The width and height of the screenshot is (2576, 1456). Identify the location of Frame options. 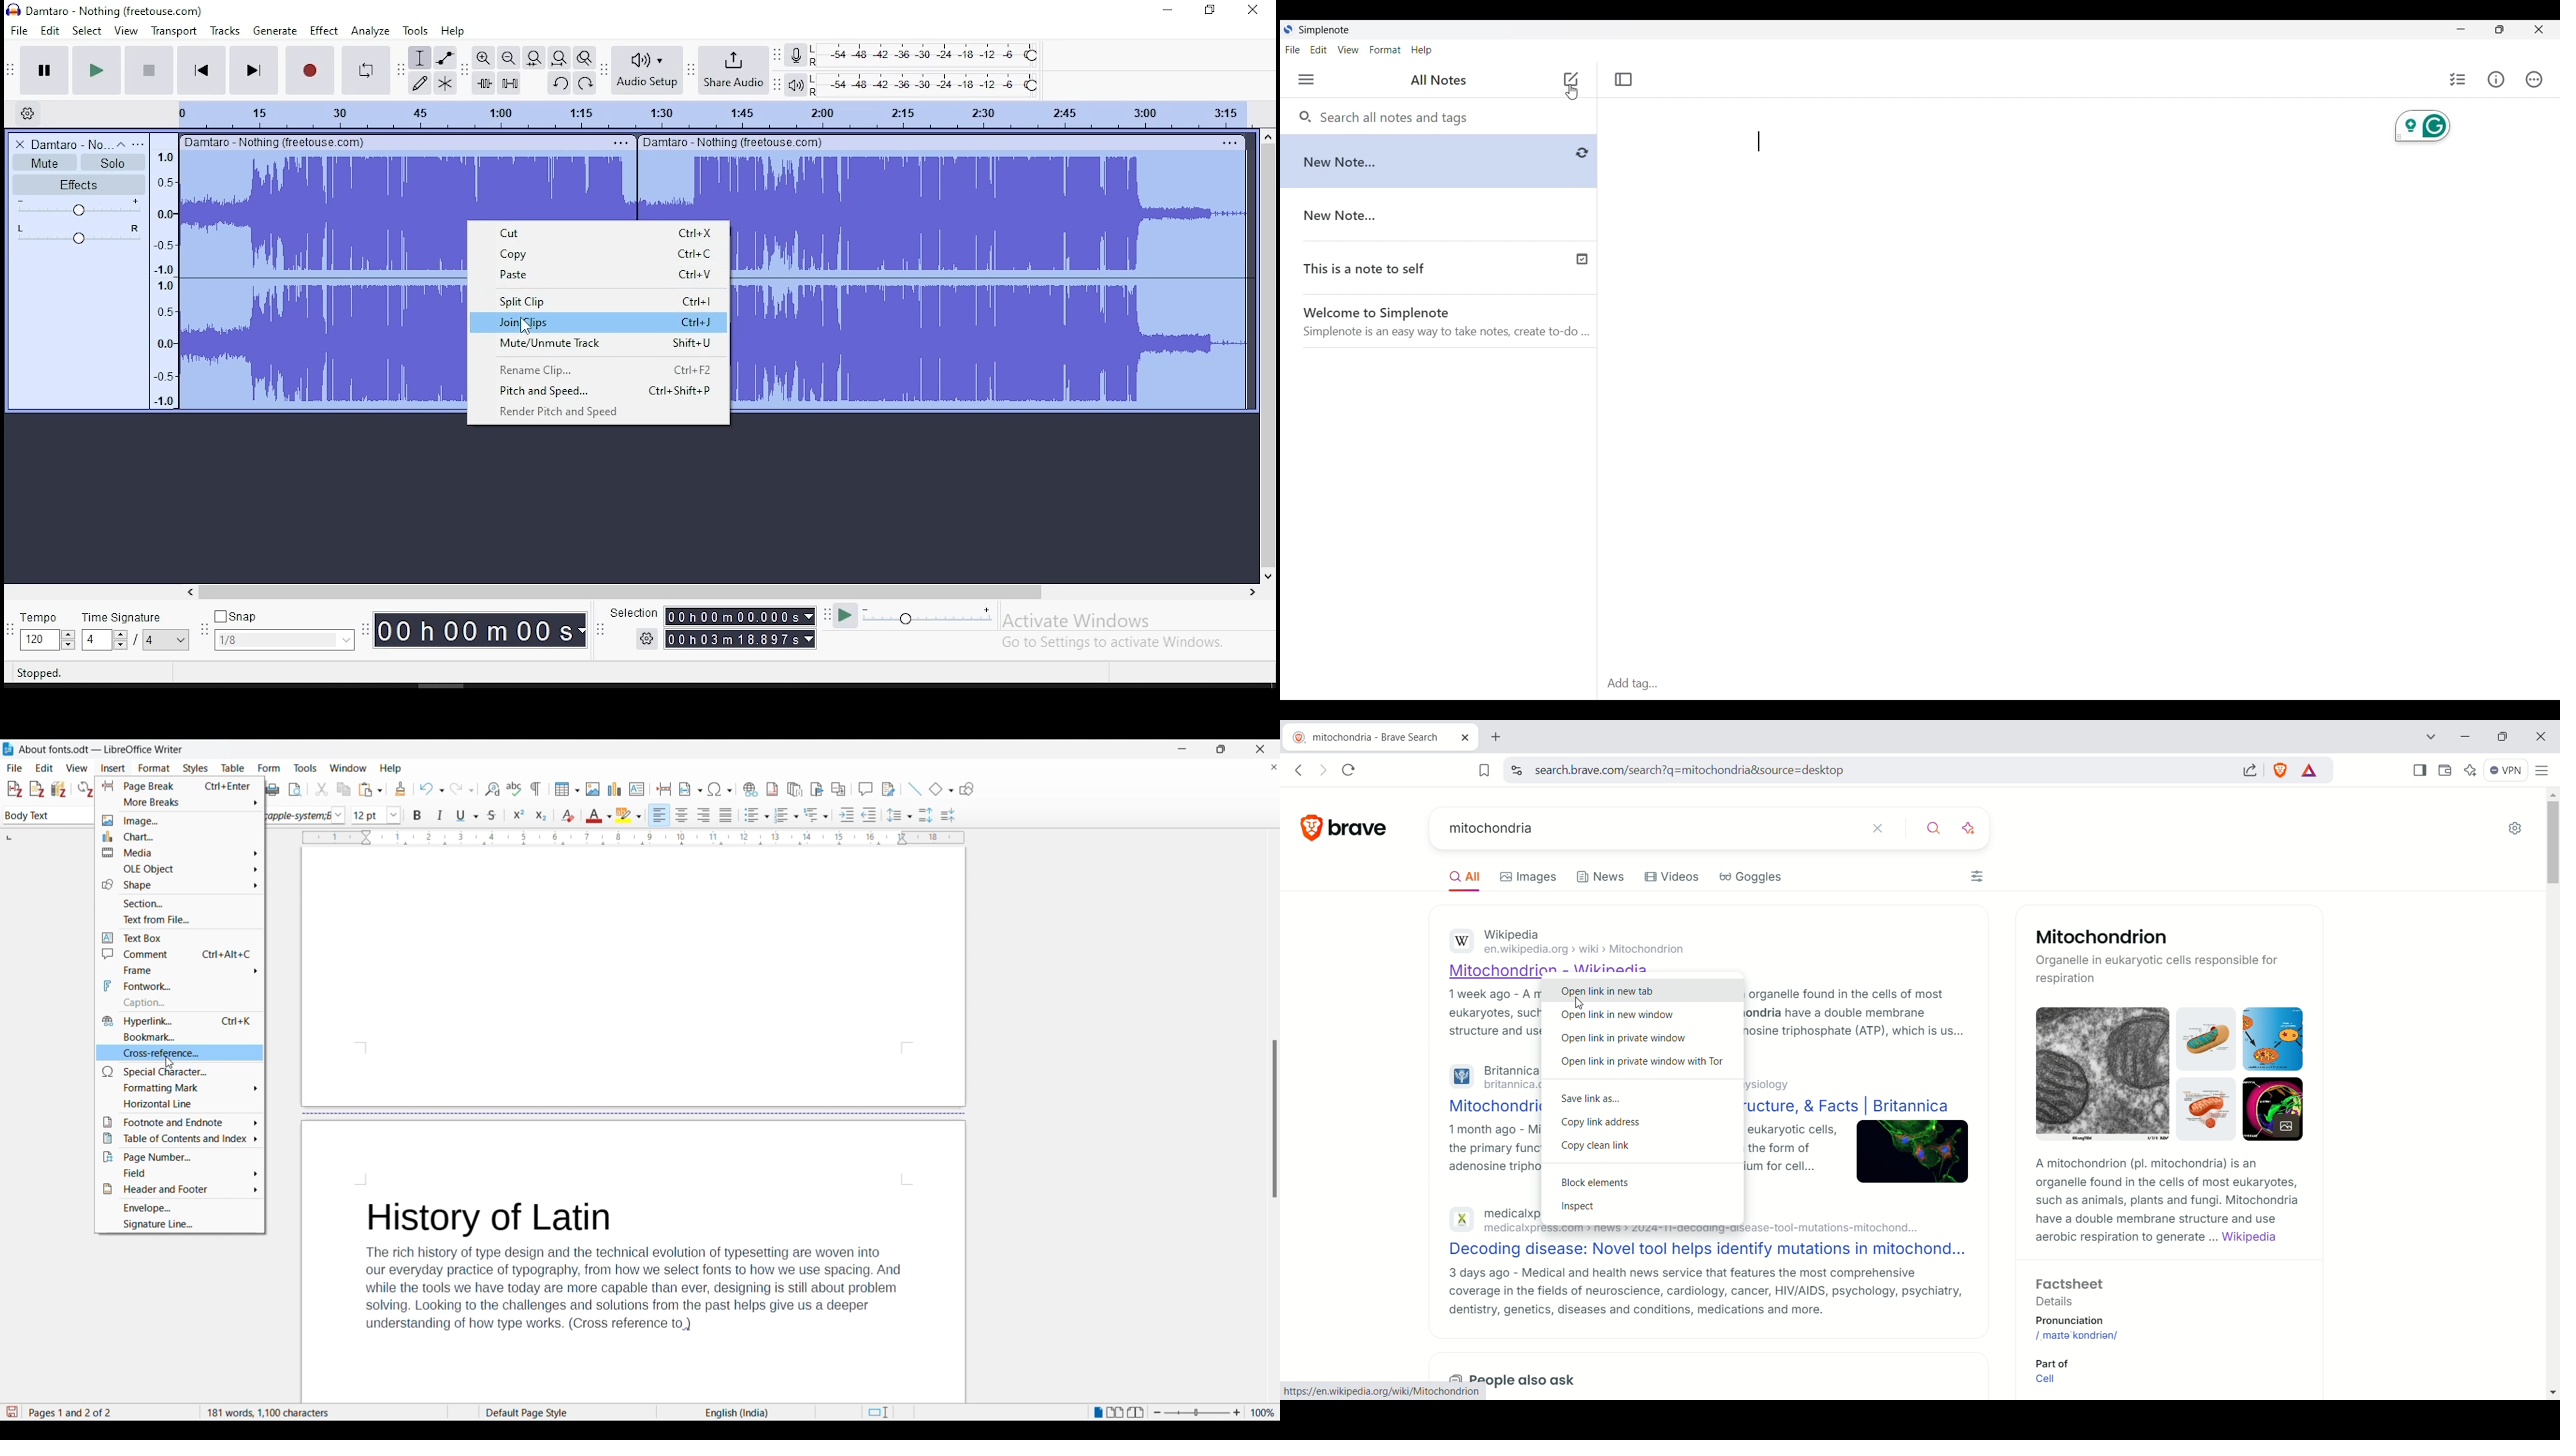
(180, 970).